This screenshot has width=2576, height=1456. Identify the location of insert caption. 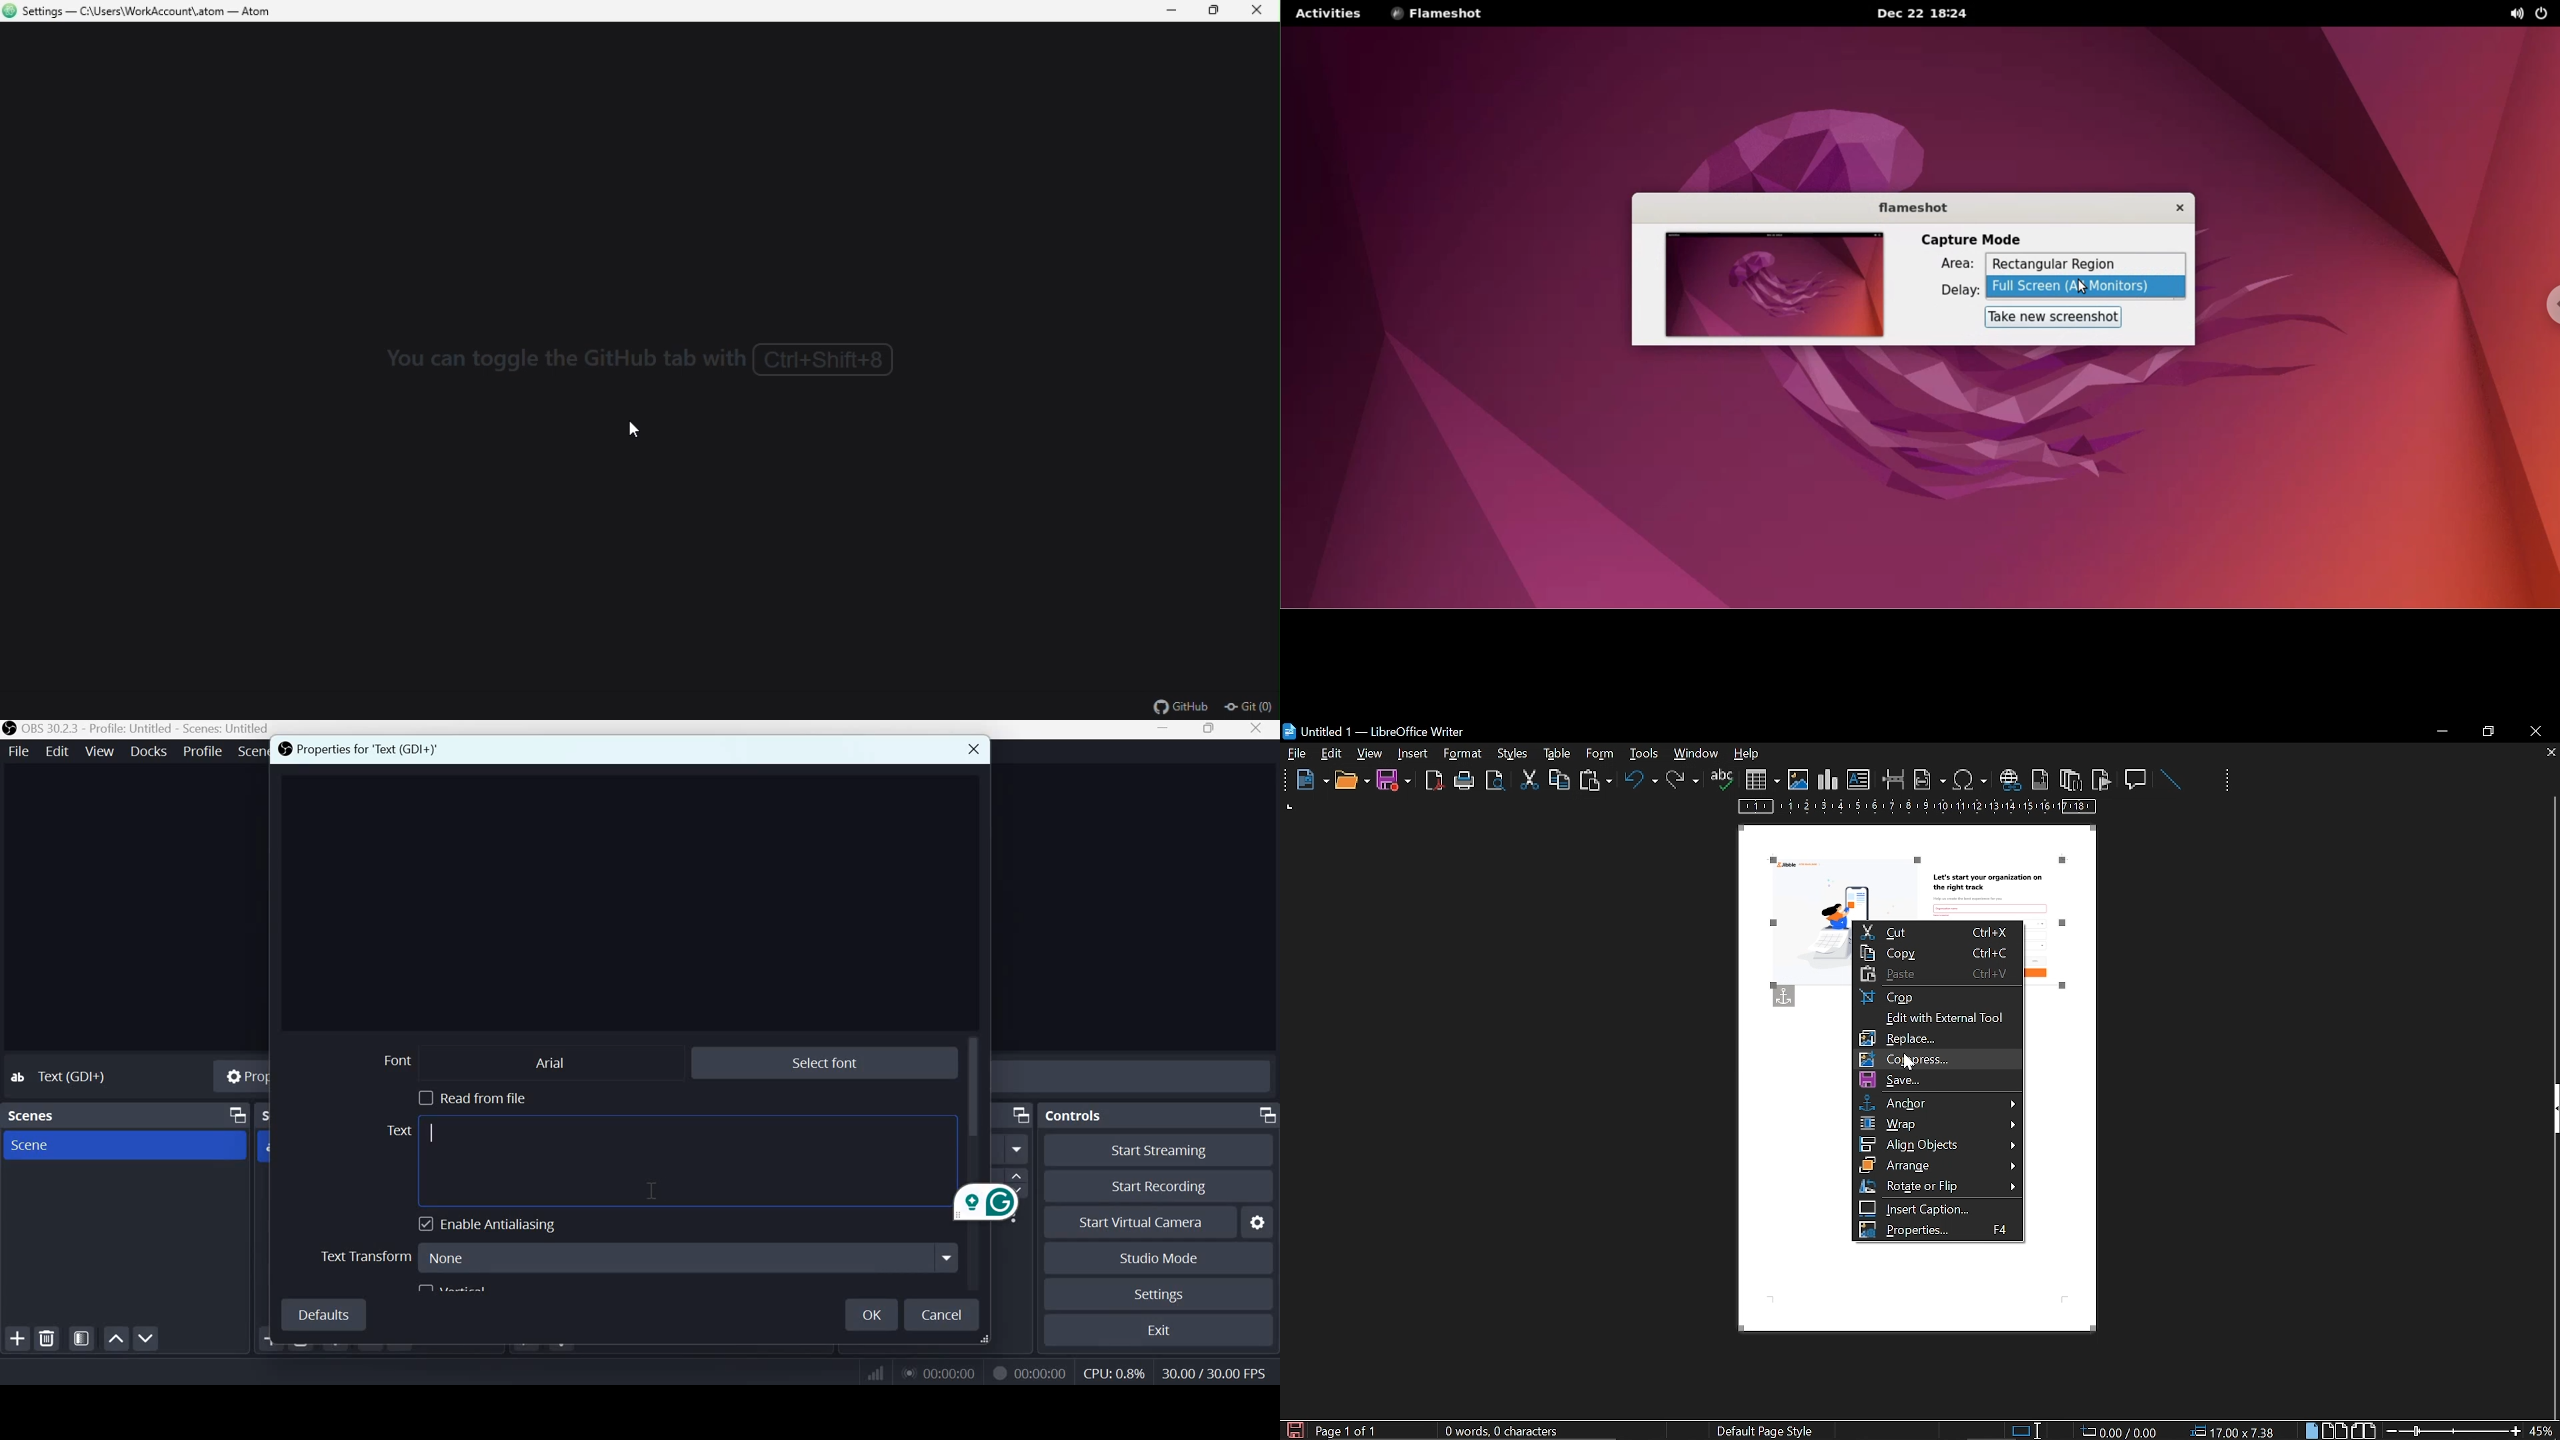
(1942, 1208).